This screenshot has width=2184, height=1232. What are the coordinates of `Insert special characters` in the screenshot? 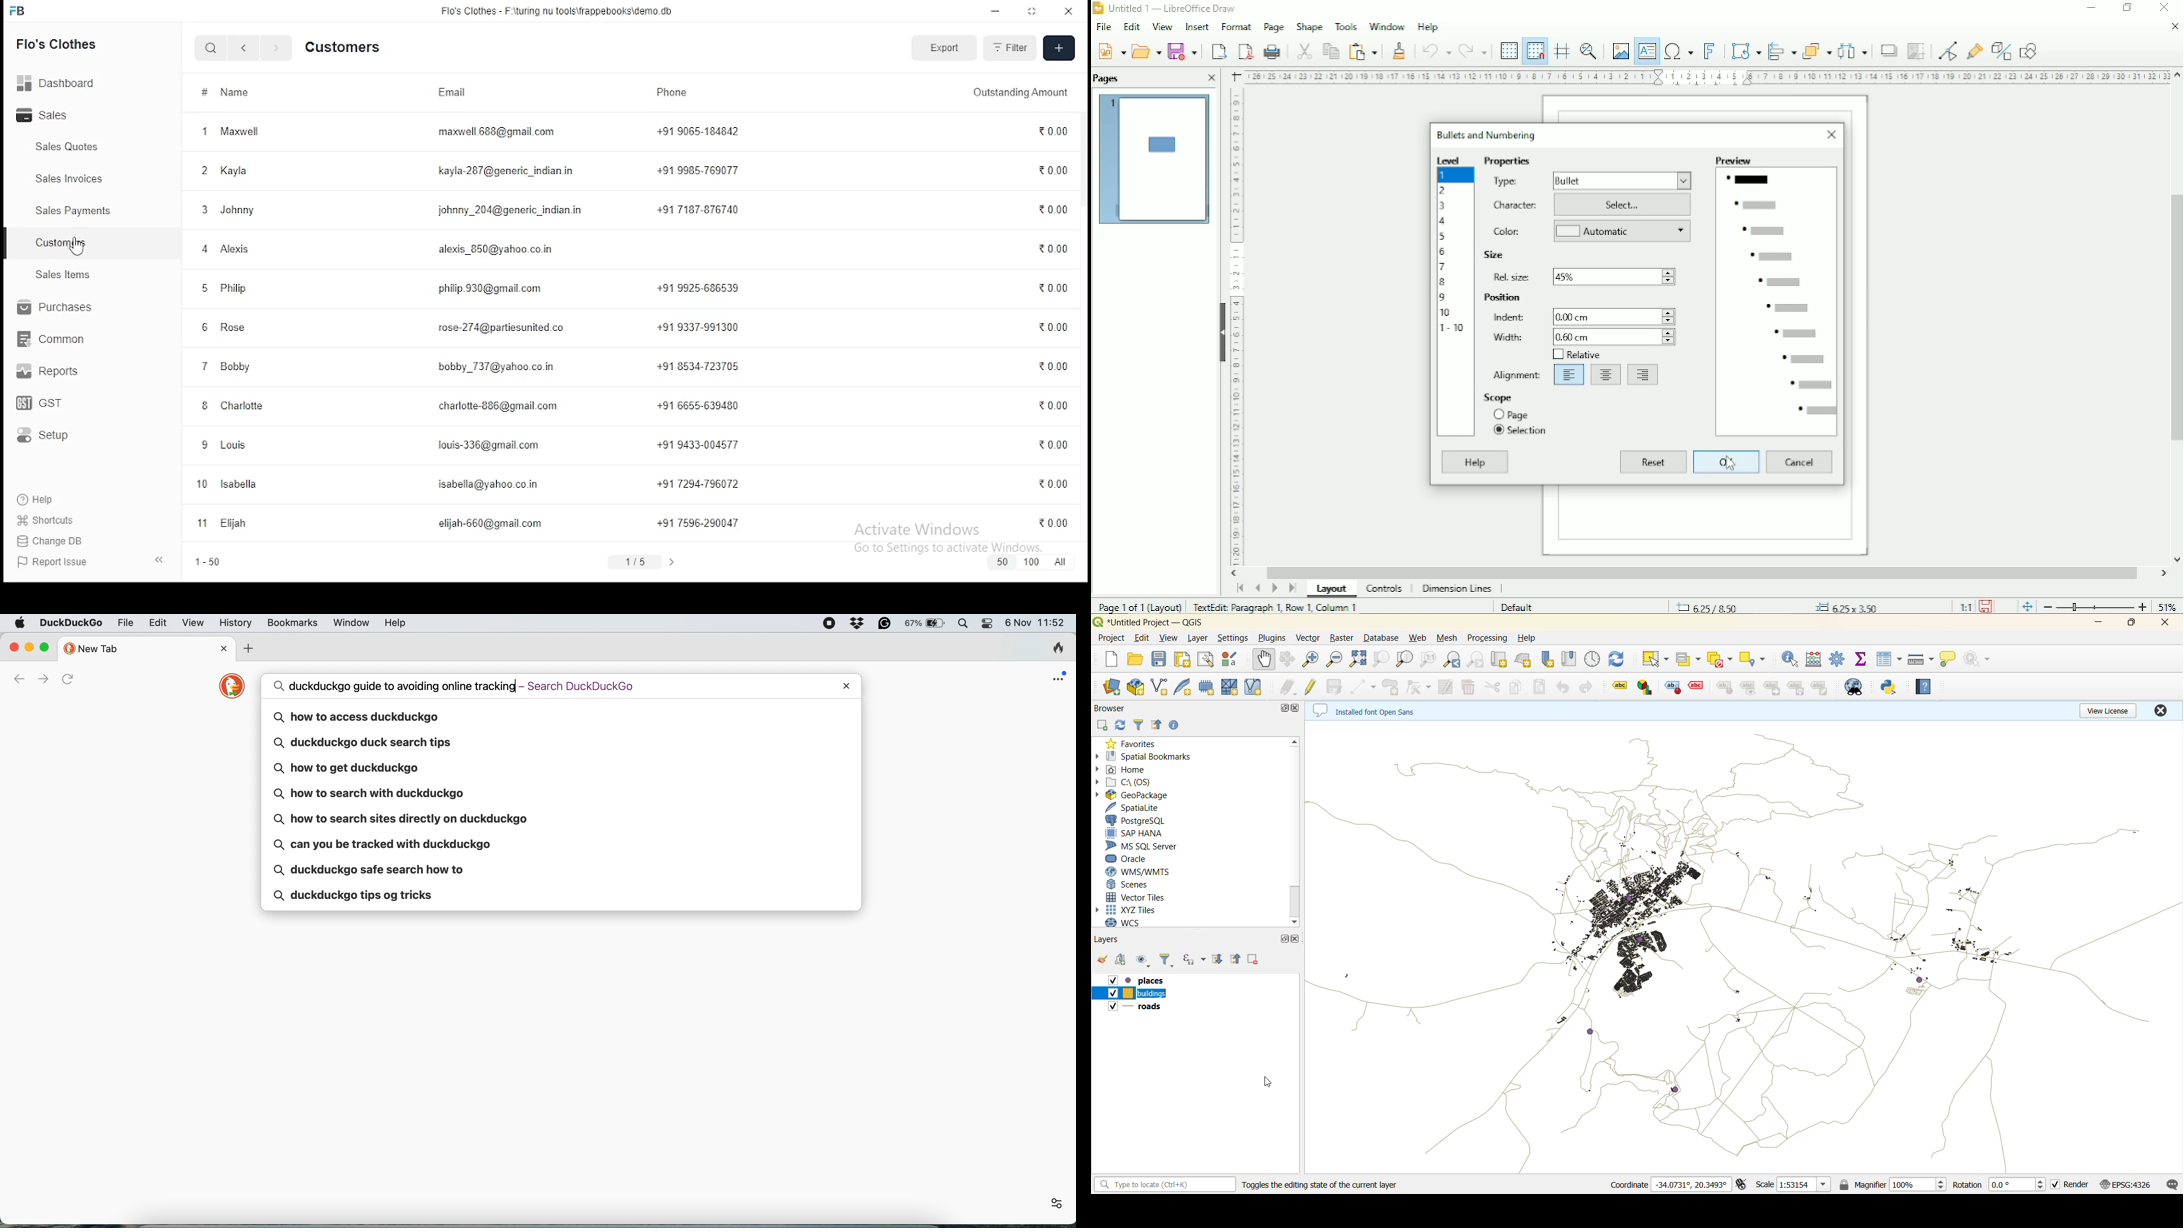 It's located at (1678, 52).